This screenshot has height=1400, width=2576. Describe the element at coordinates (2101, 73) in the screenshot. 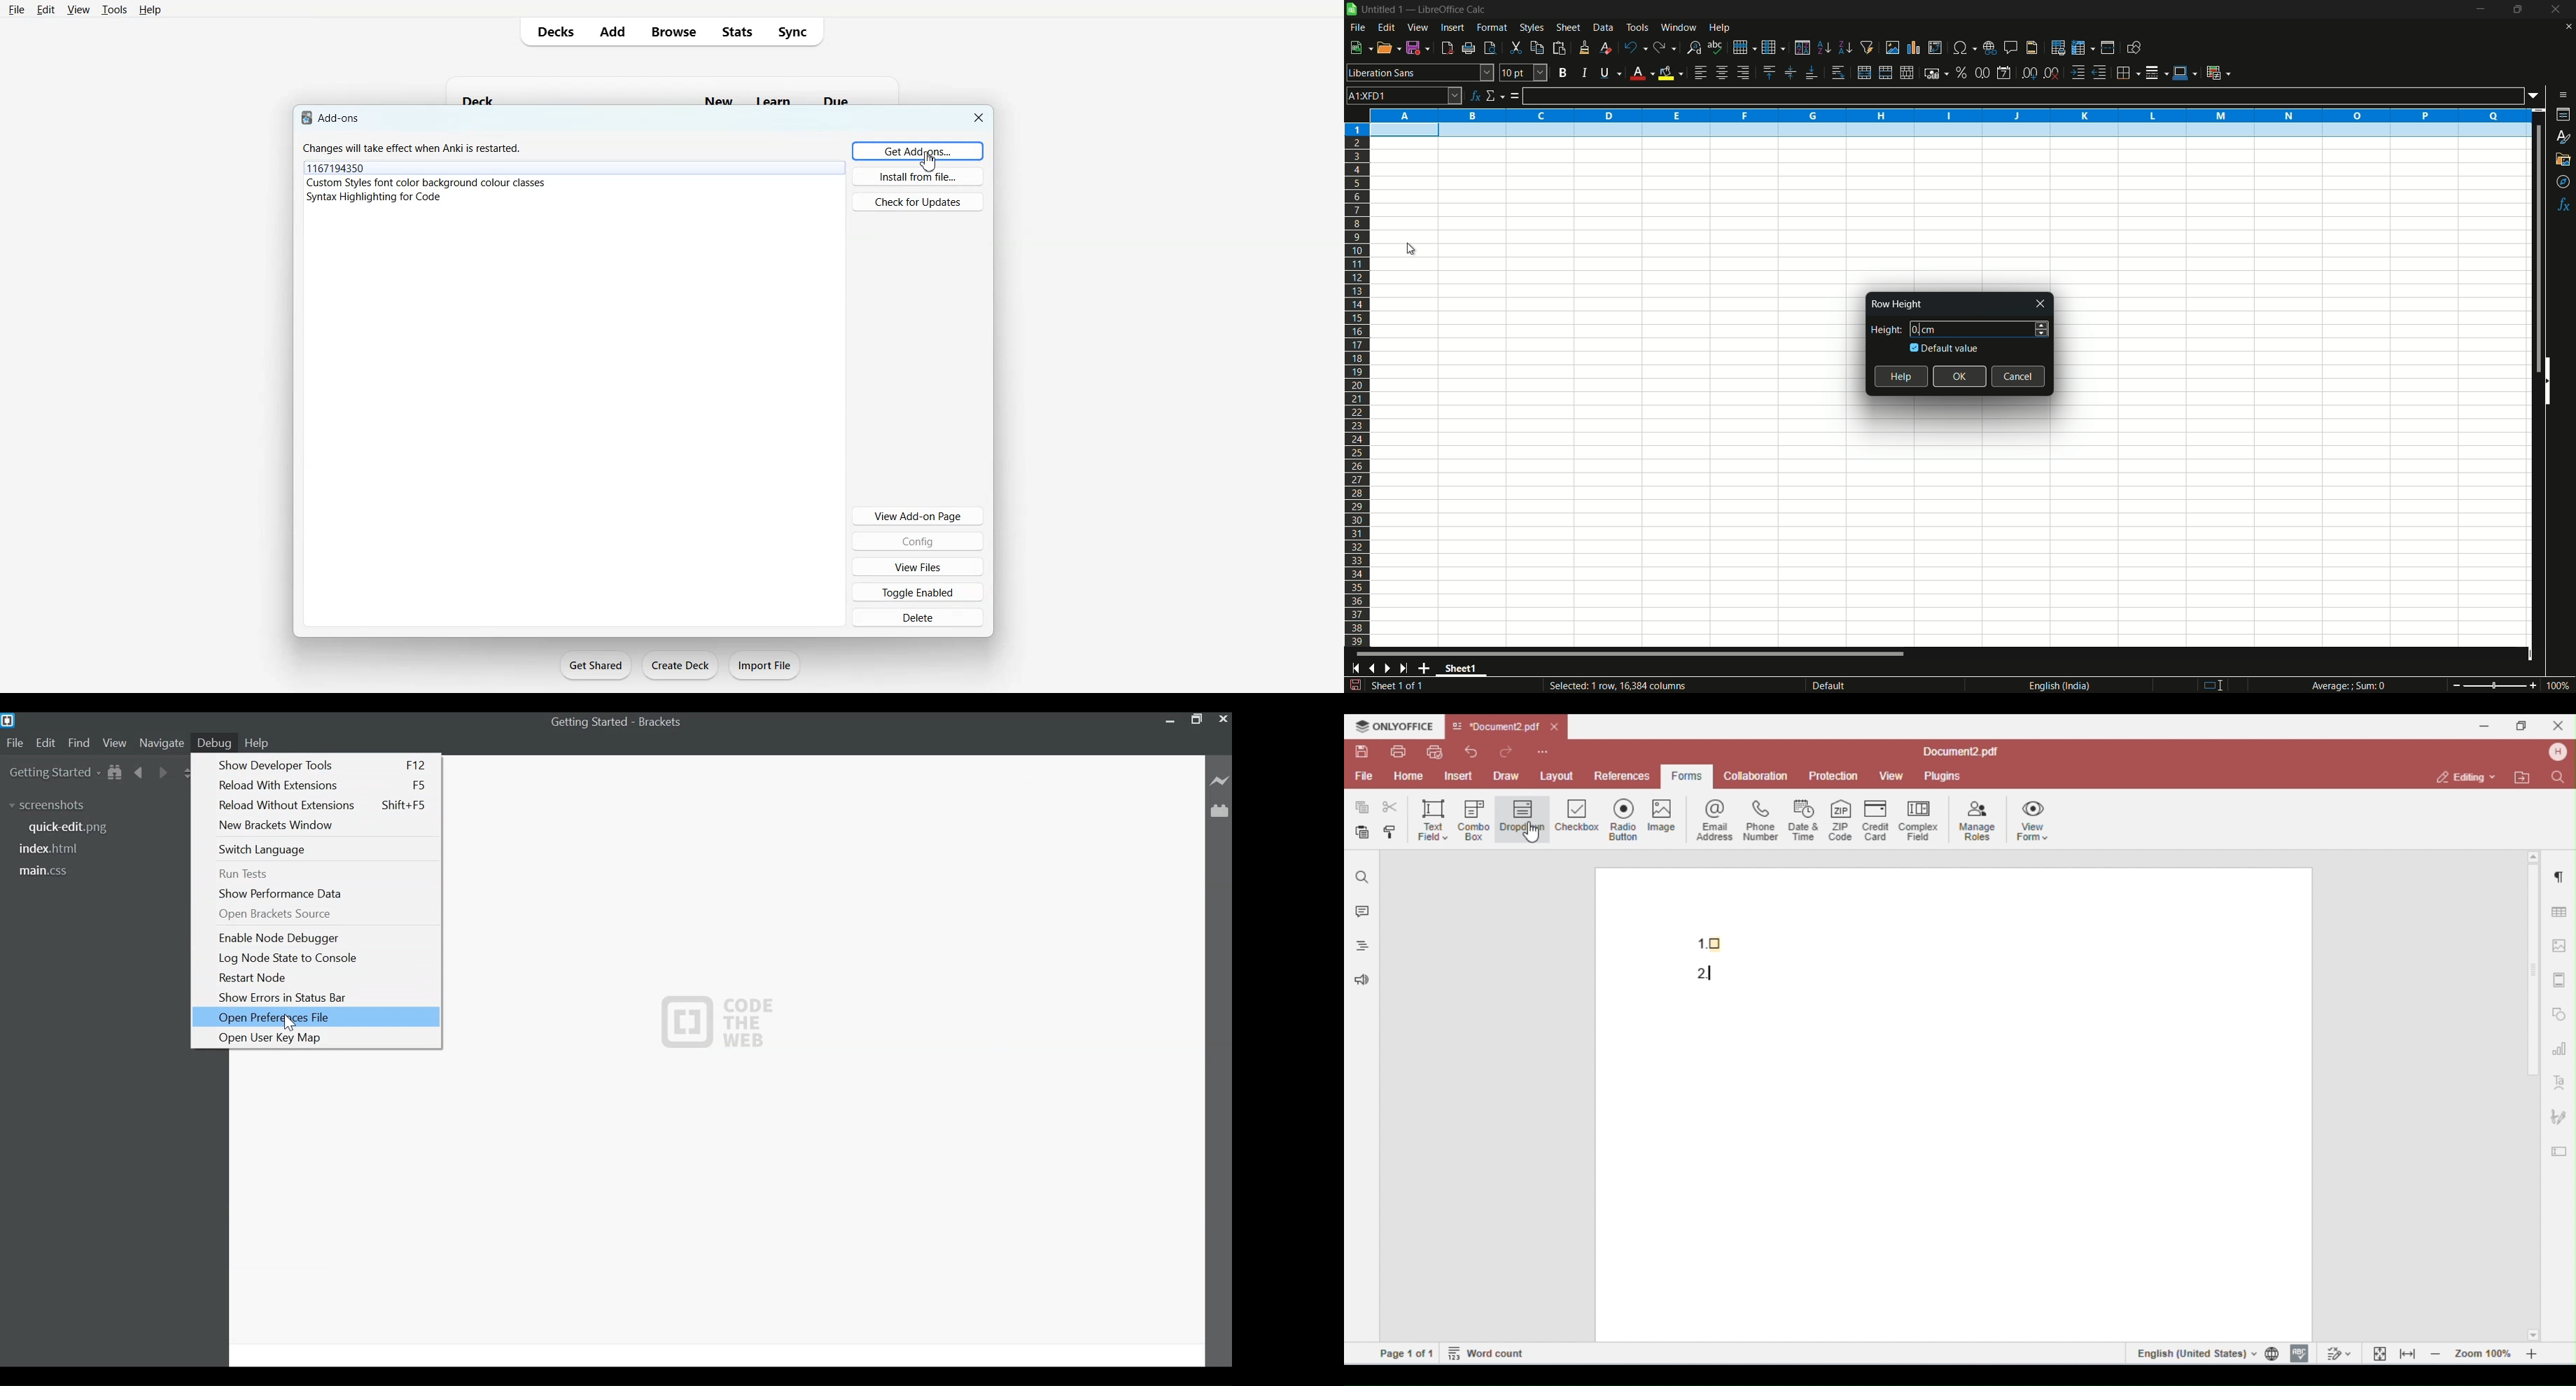

I see `decrease indentation` at that location.